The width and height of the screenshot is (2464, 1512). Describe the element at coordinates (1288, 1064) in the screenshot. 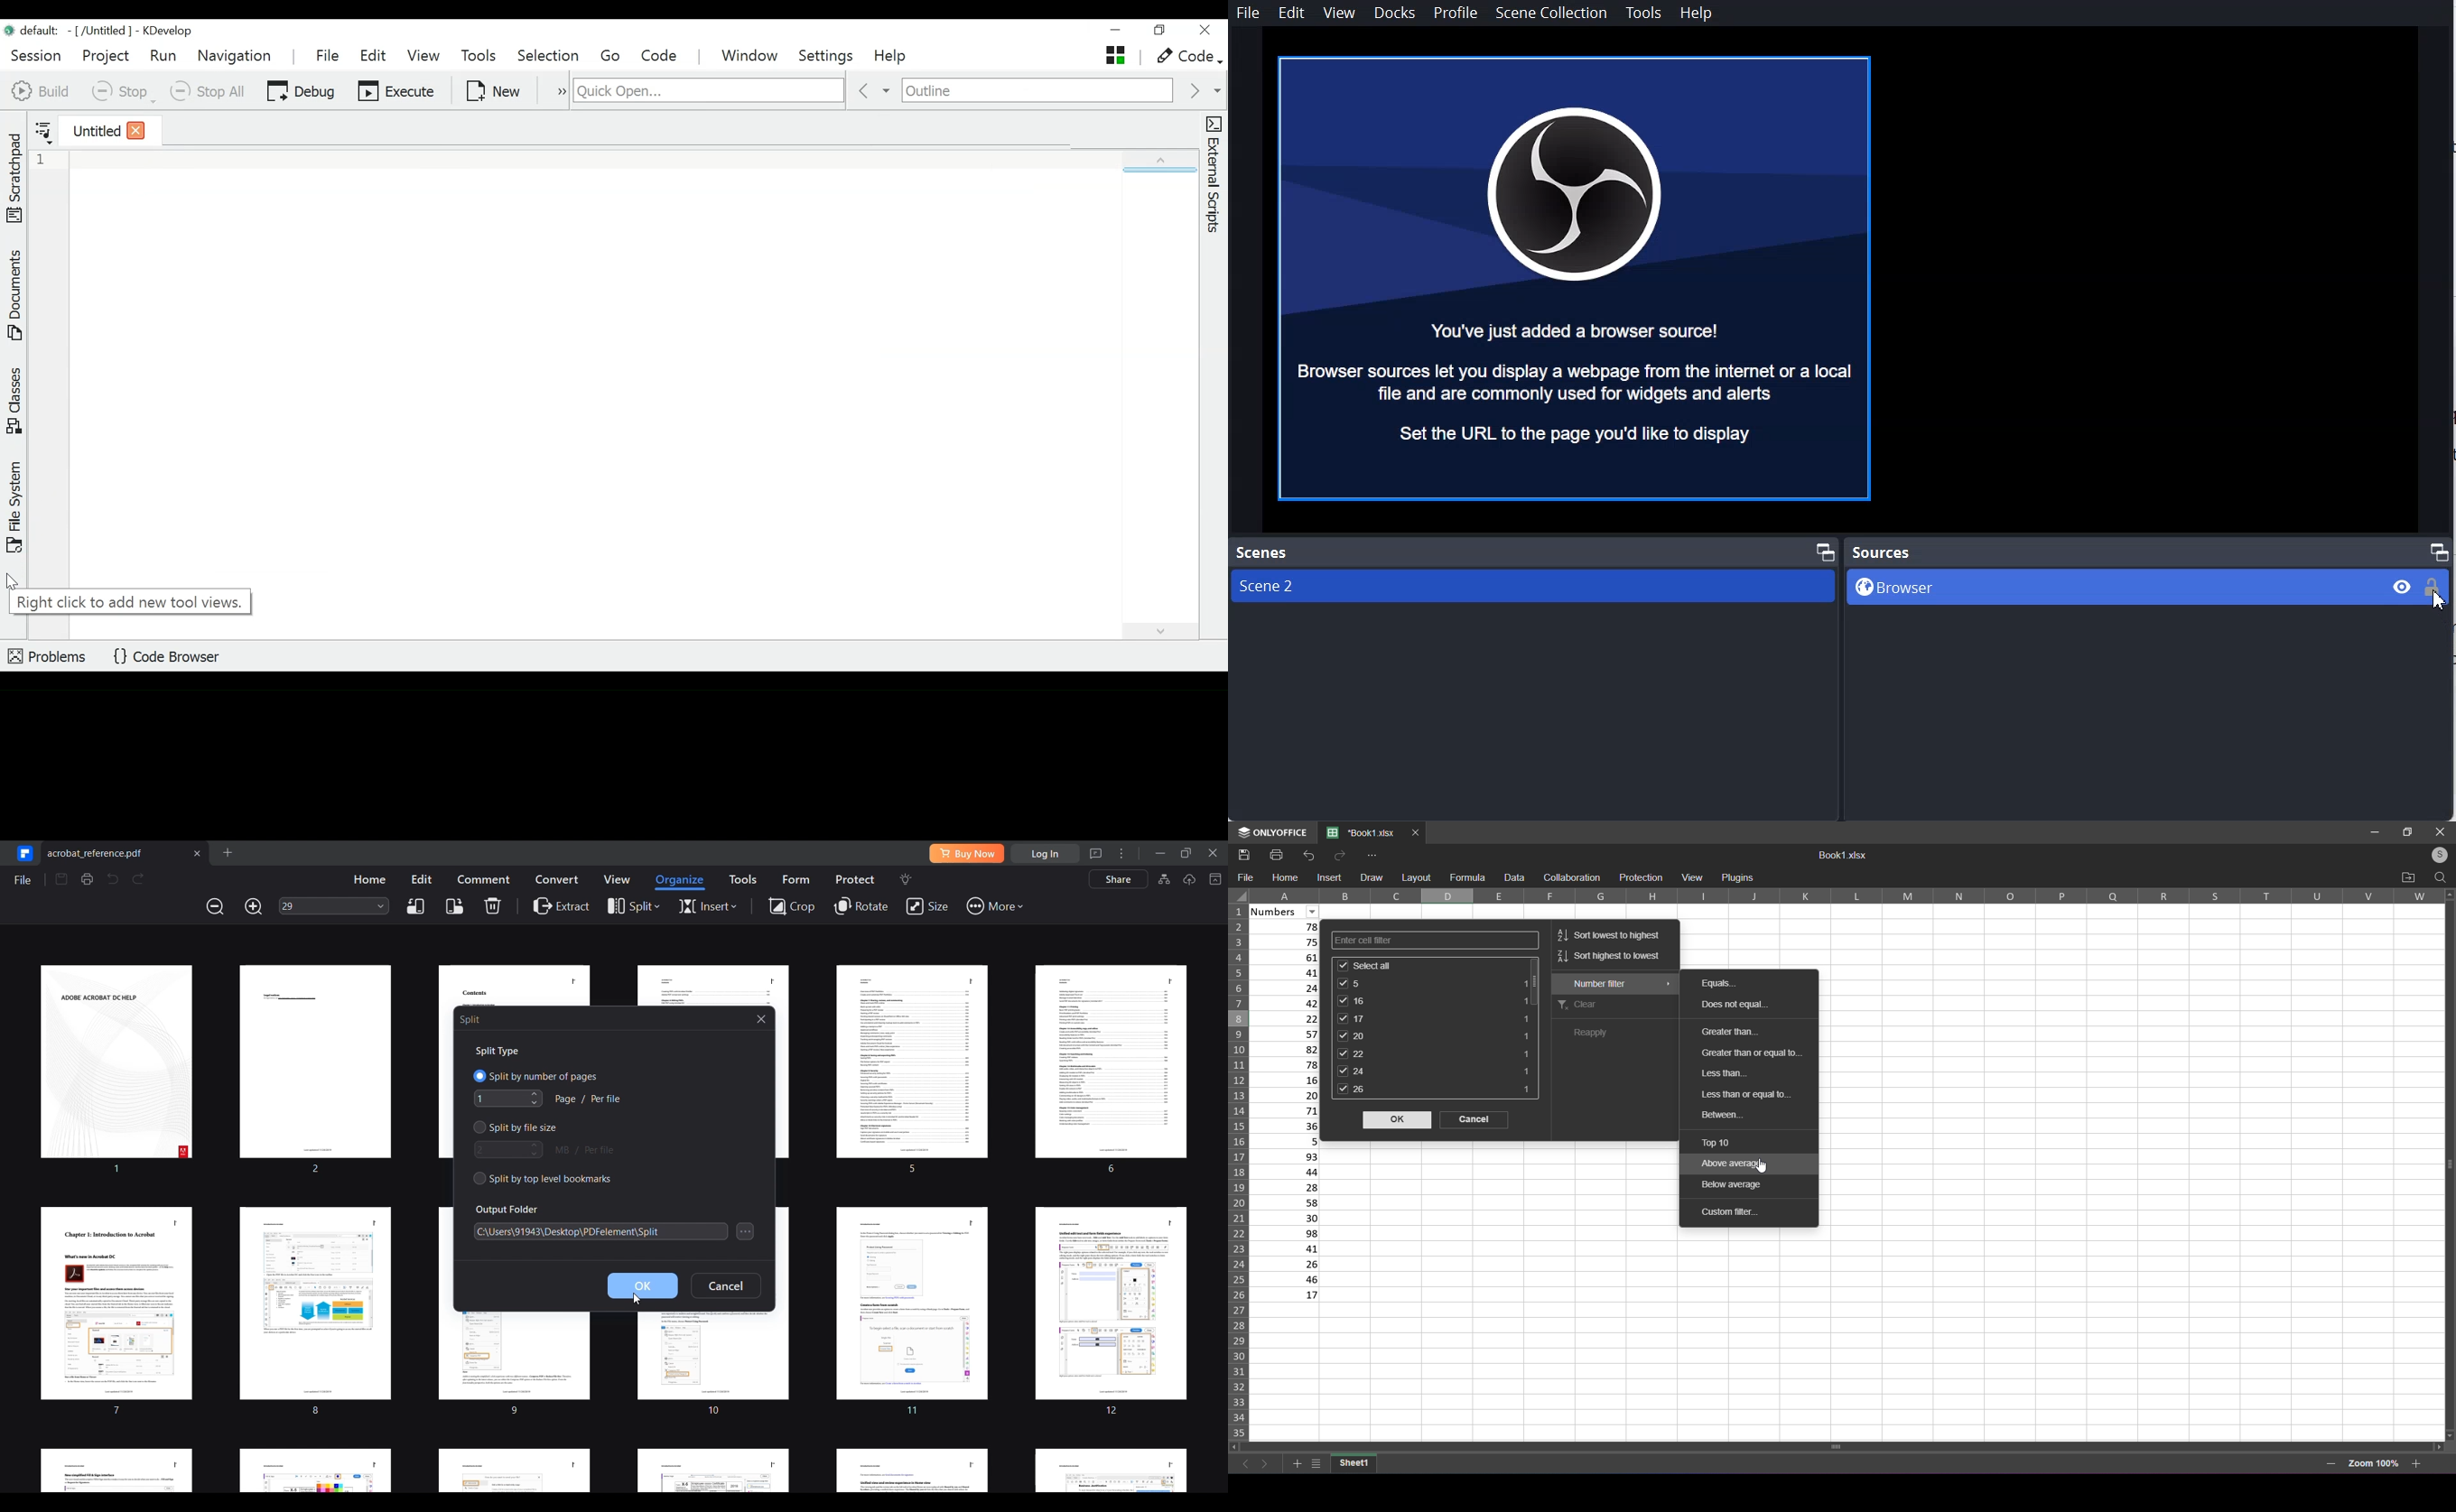

I see `78` at that location.